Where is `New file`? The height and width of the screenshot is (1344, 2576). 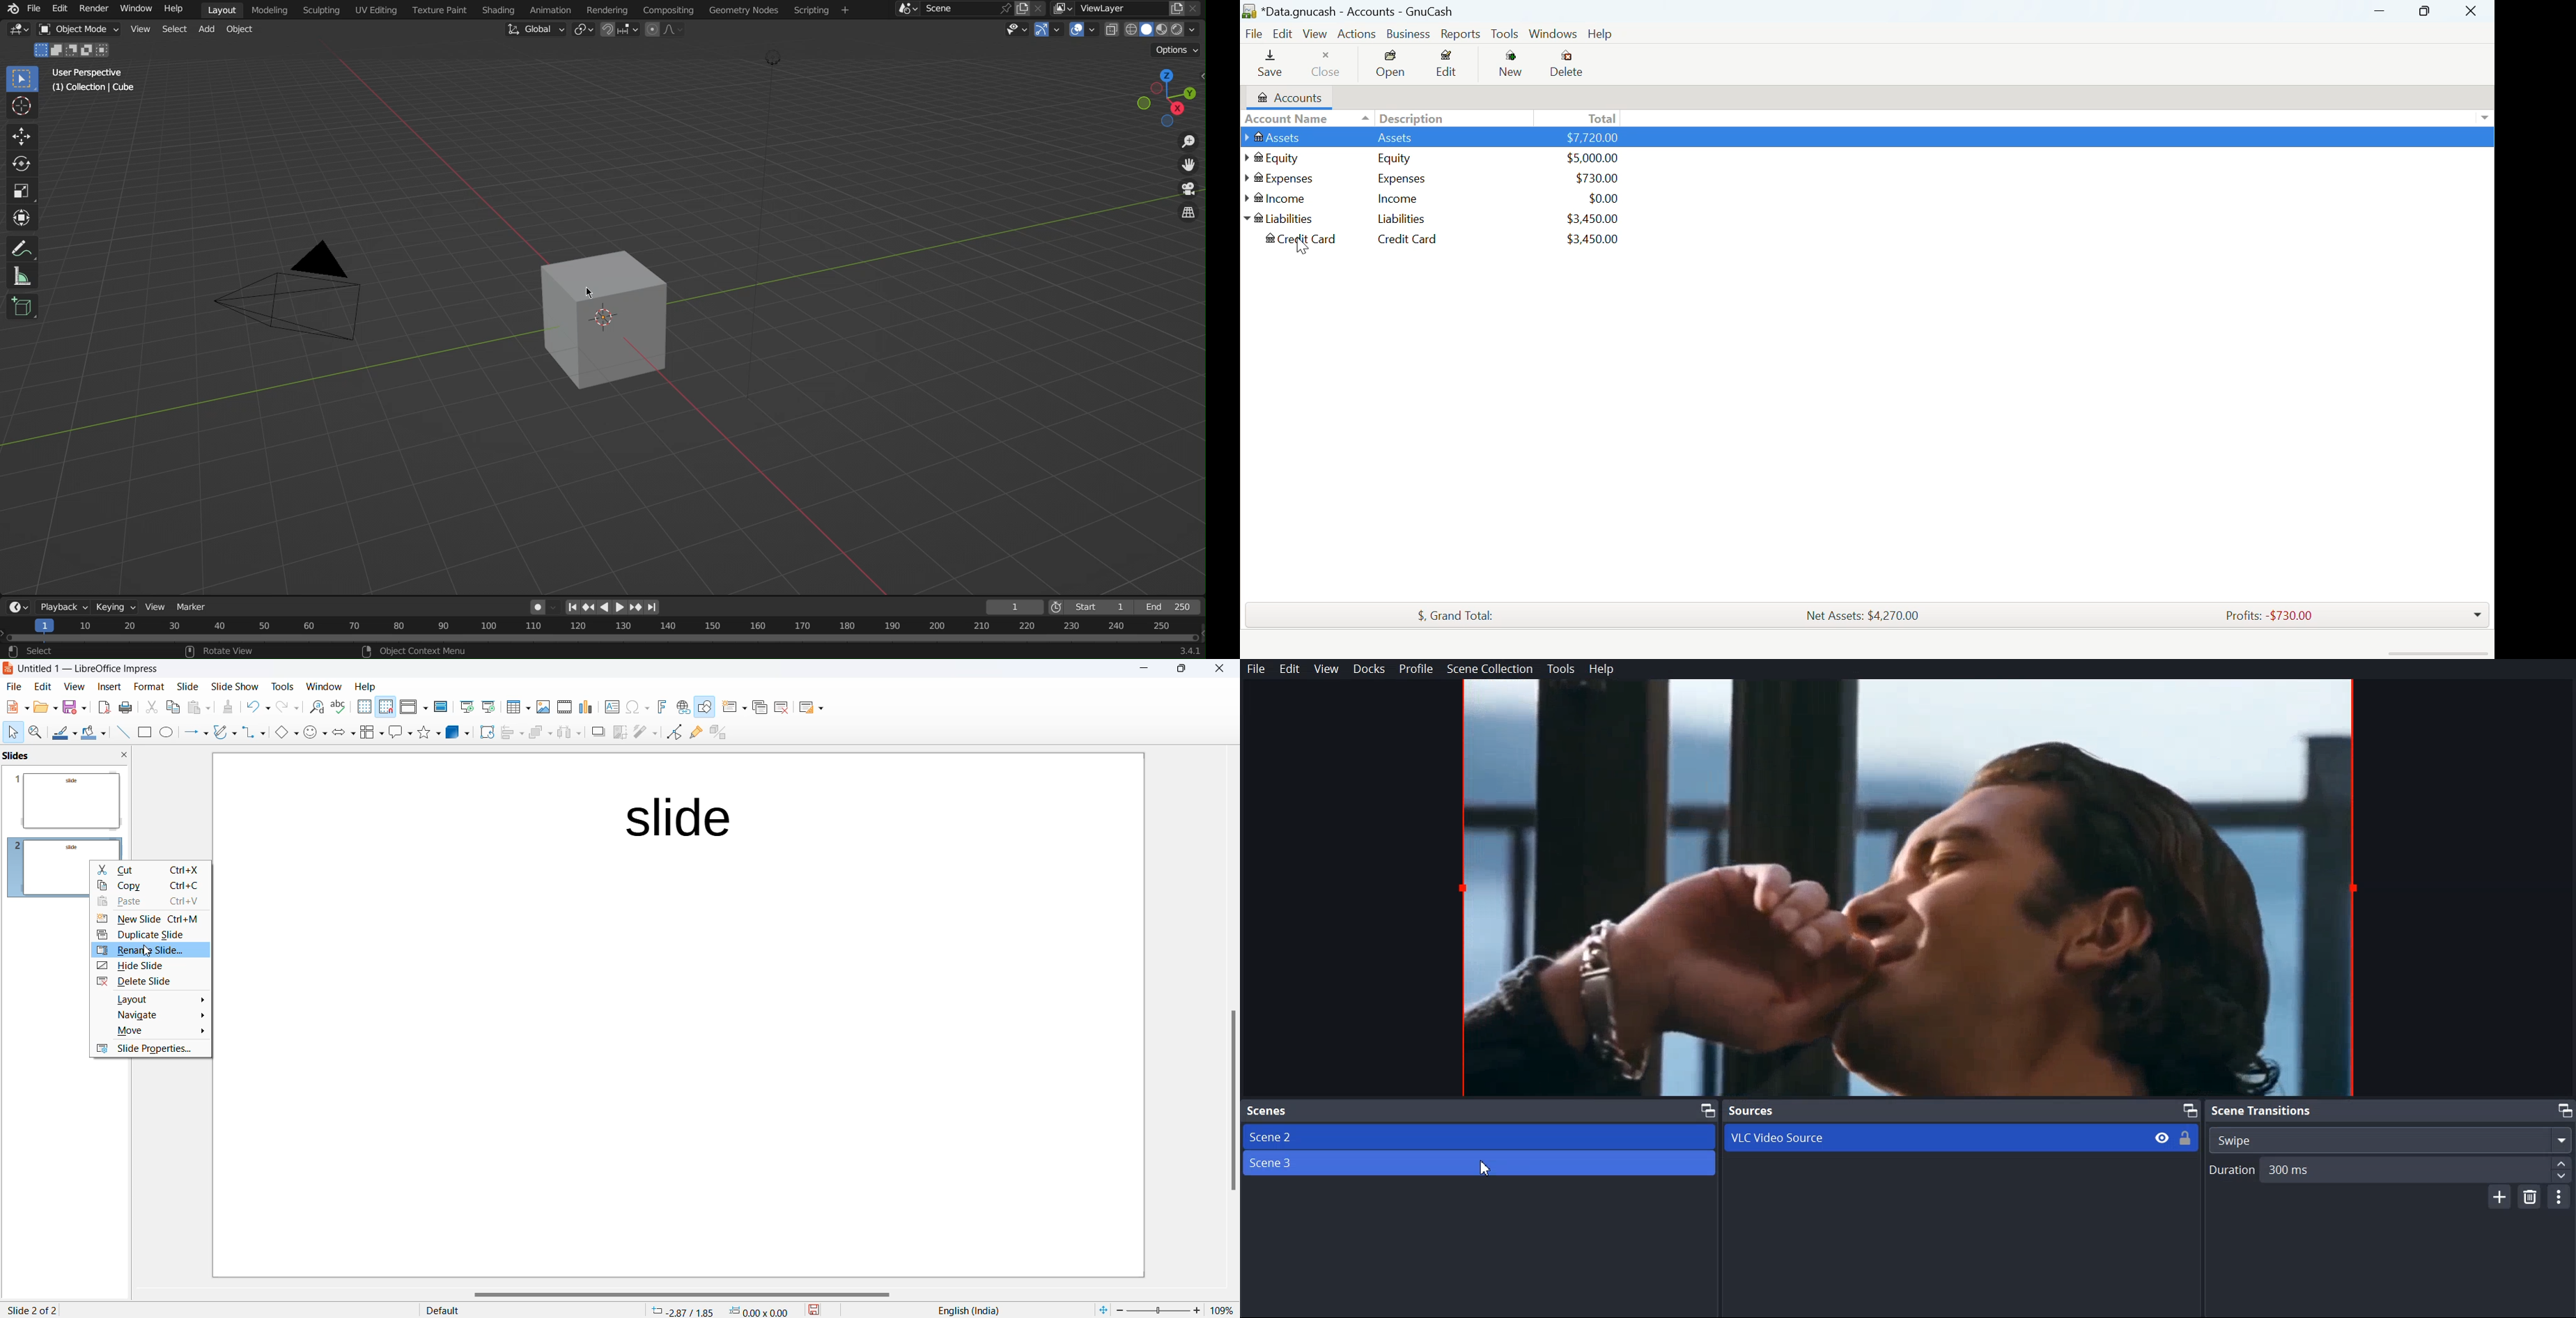
New file is located at coordinates (15, 706).